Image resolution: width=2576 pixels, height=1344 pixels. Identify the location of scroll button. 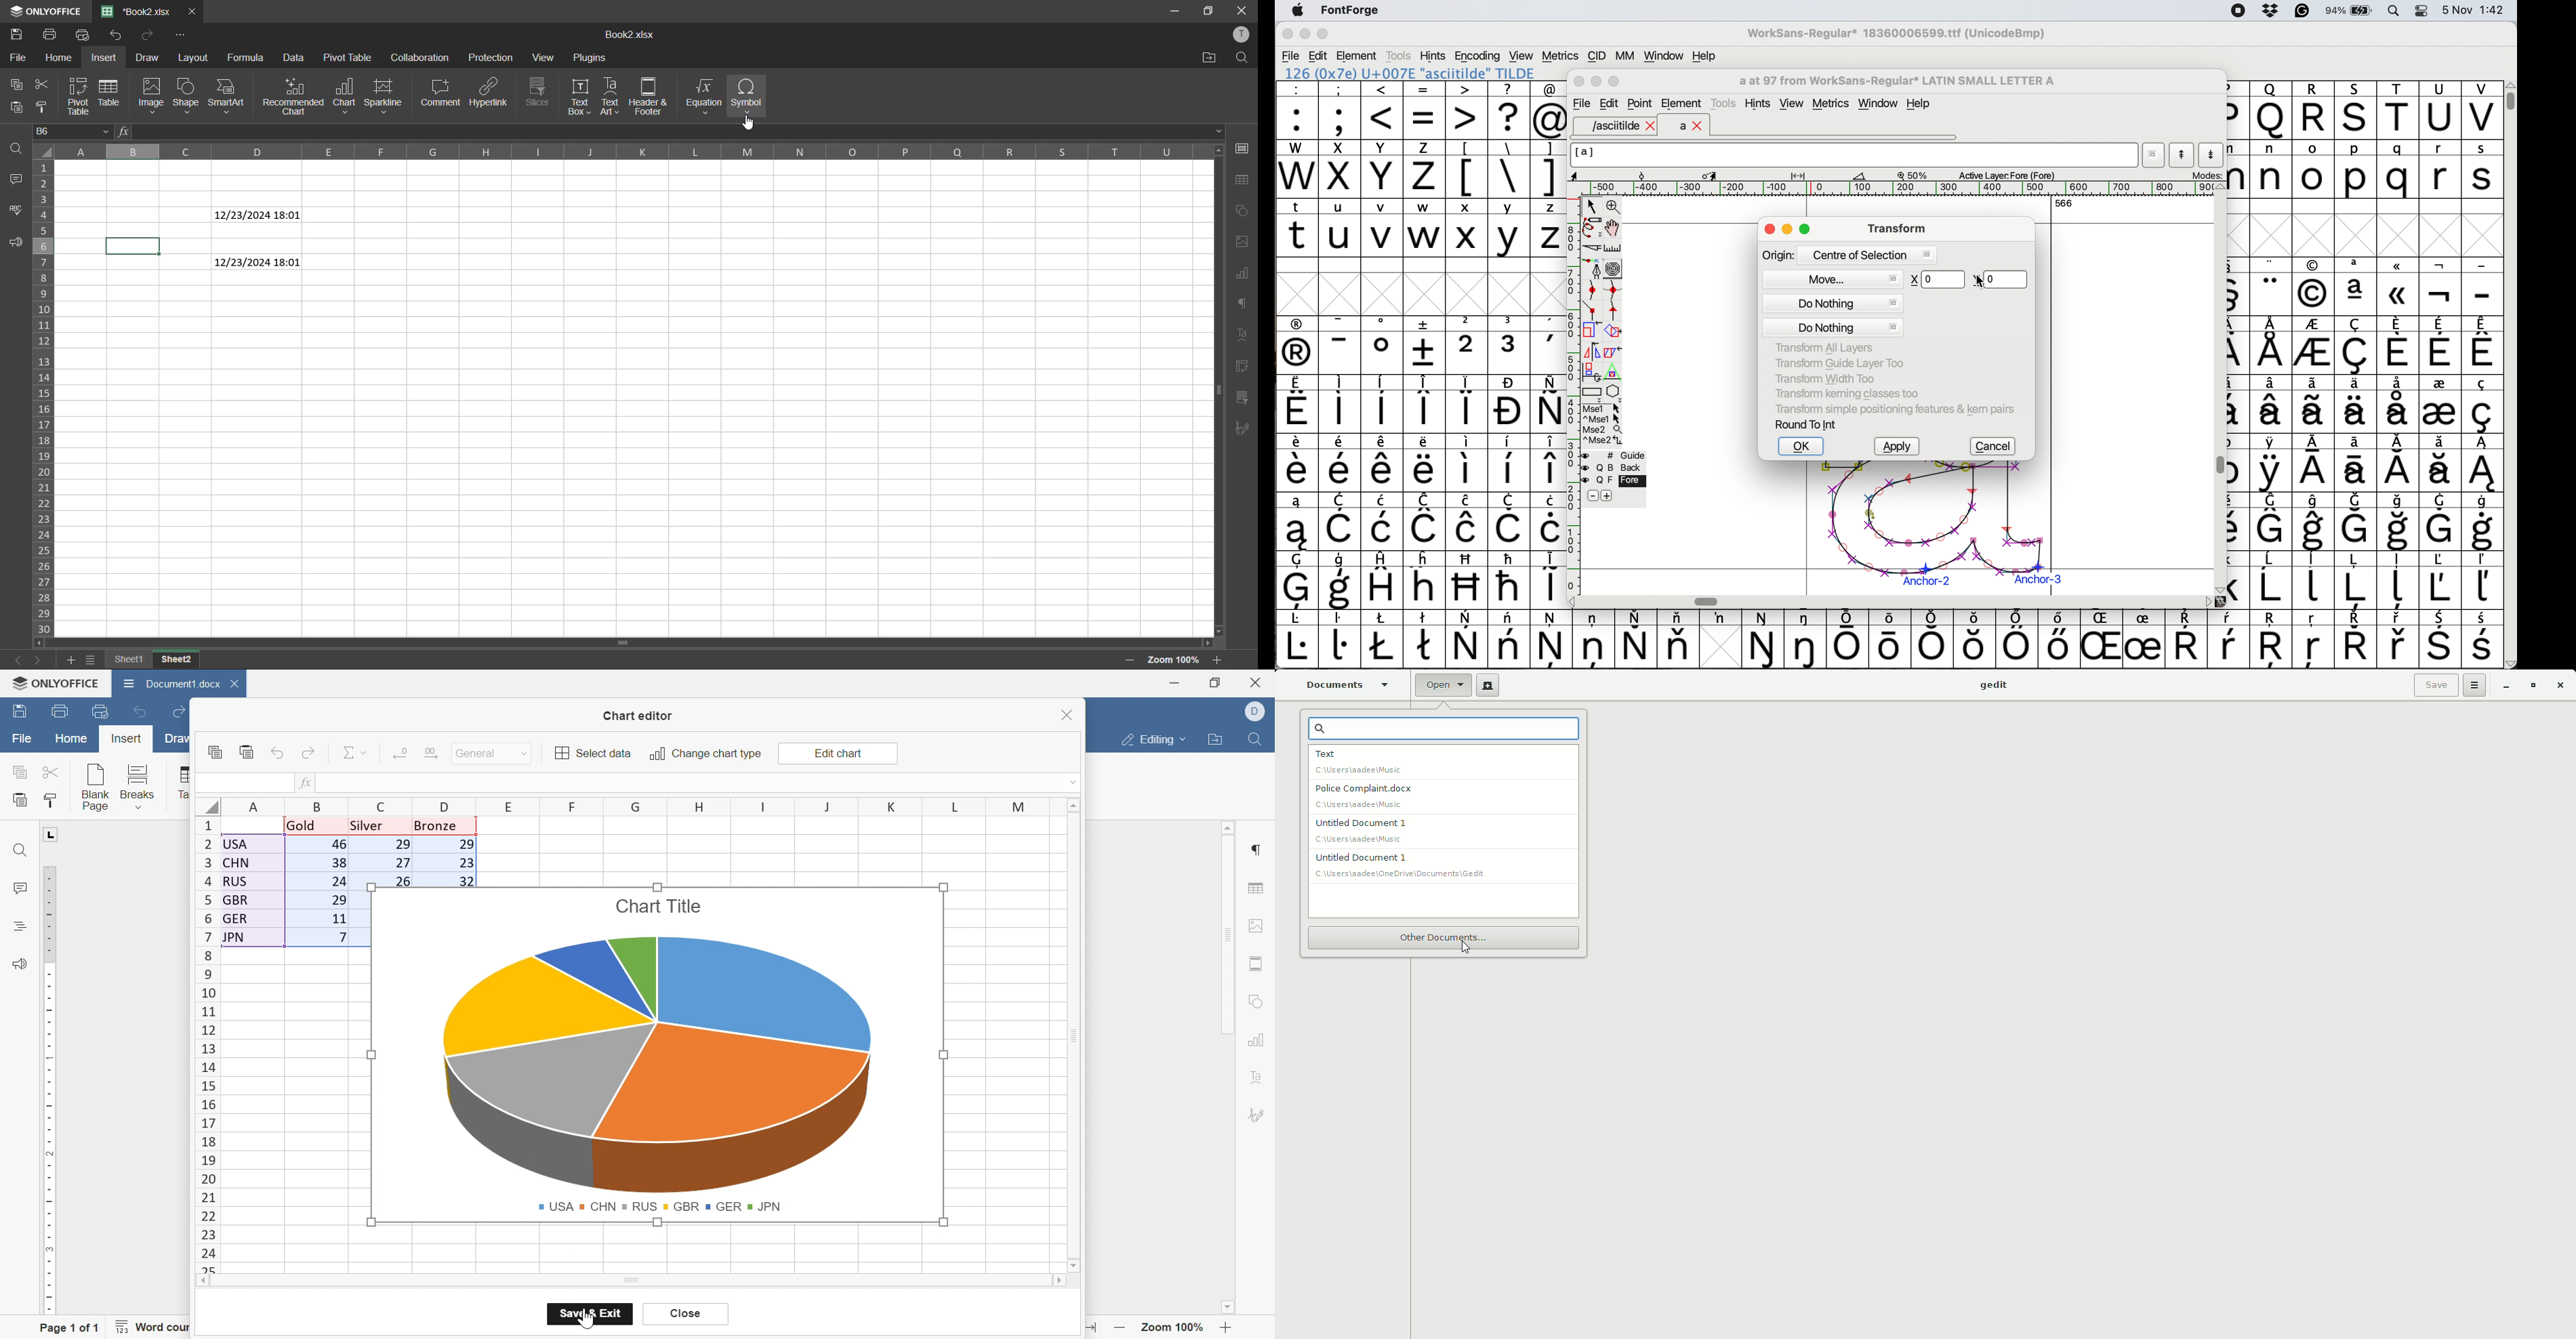
(1573, 601).